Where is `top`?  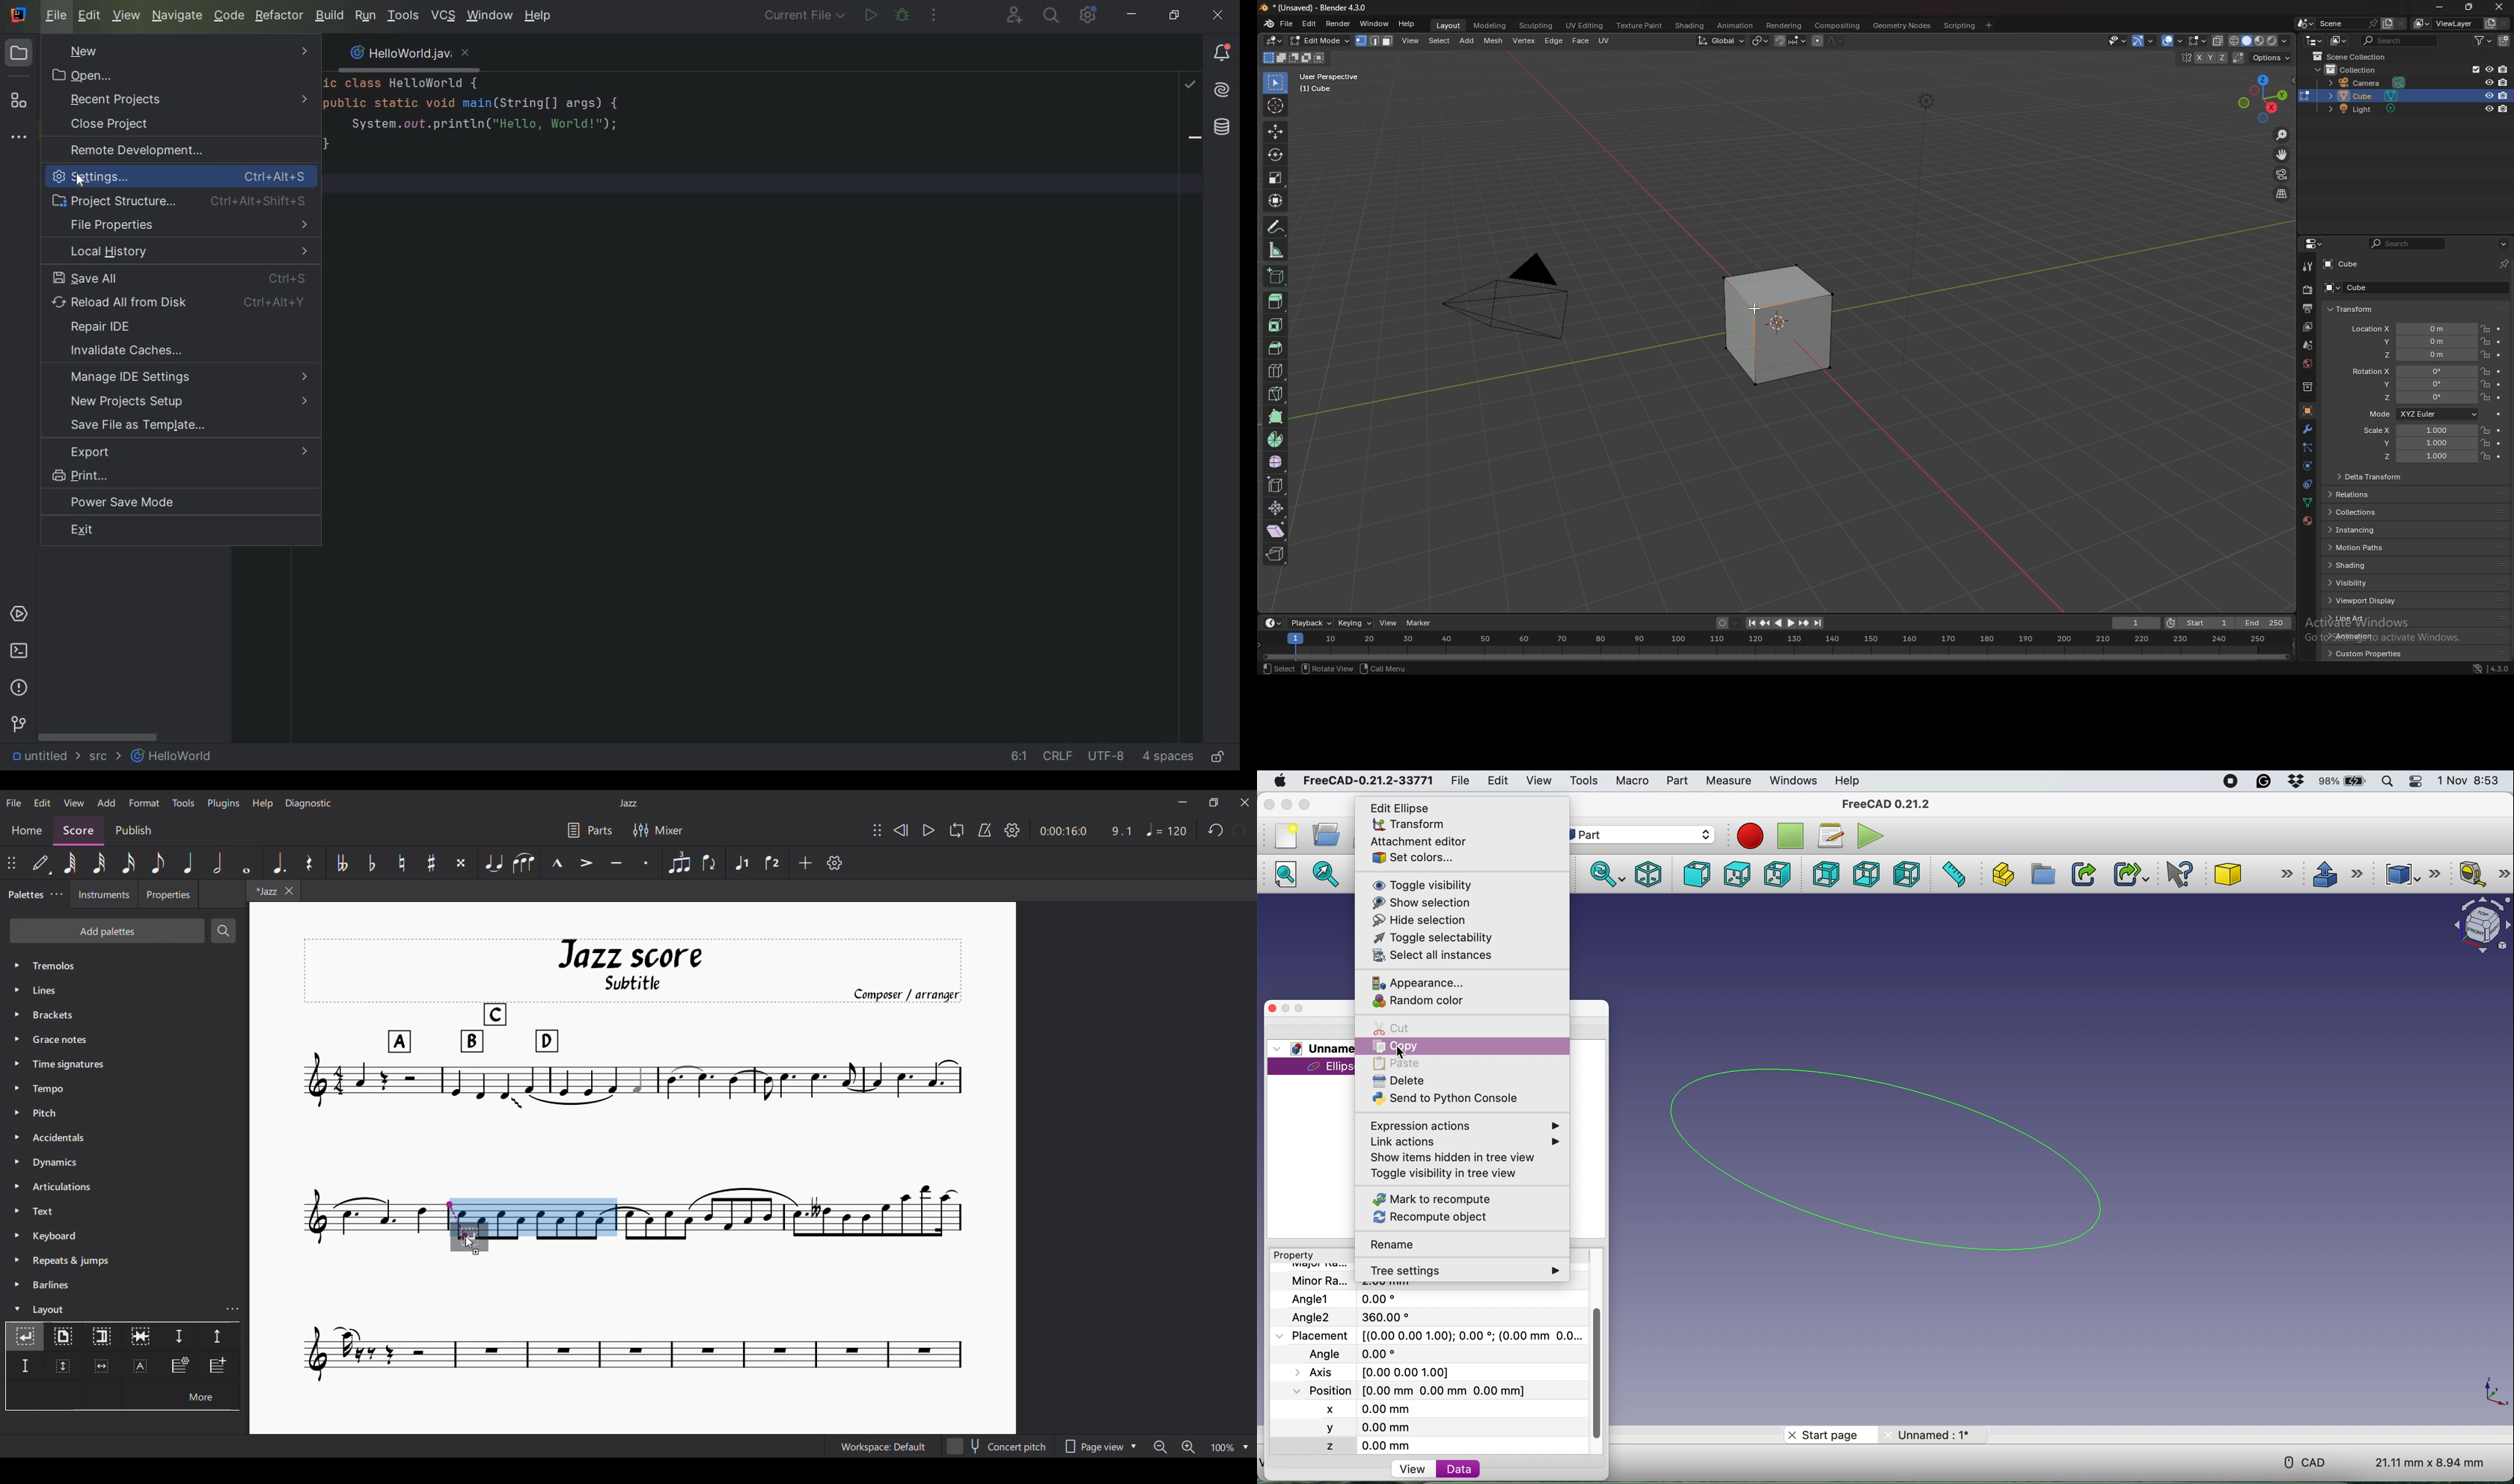
top is located at coordinates (1741, 874).